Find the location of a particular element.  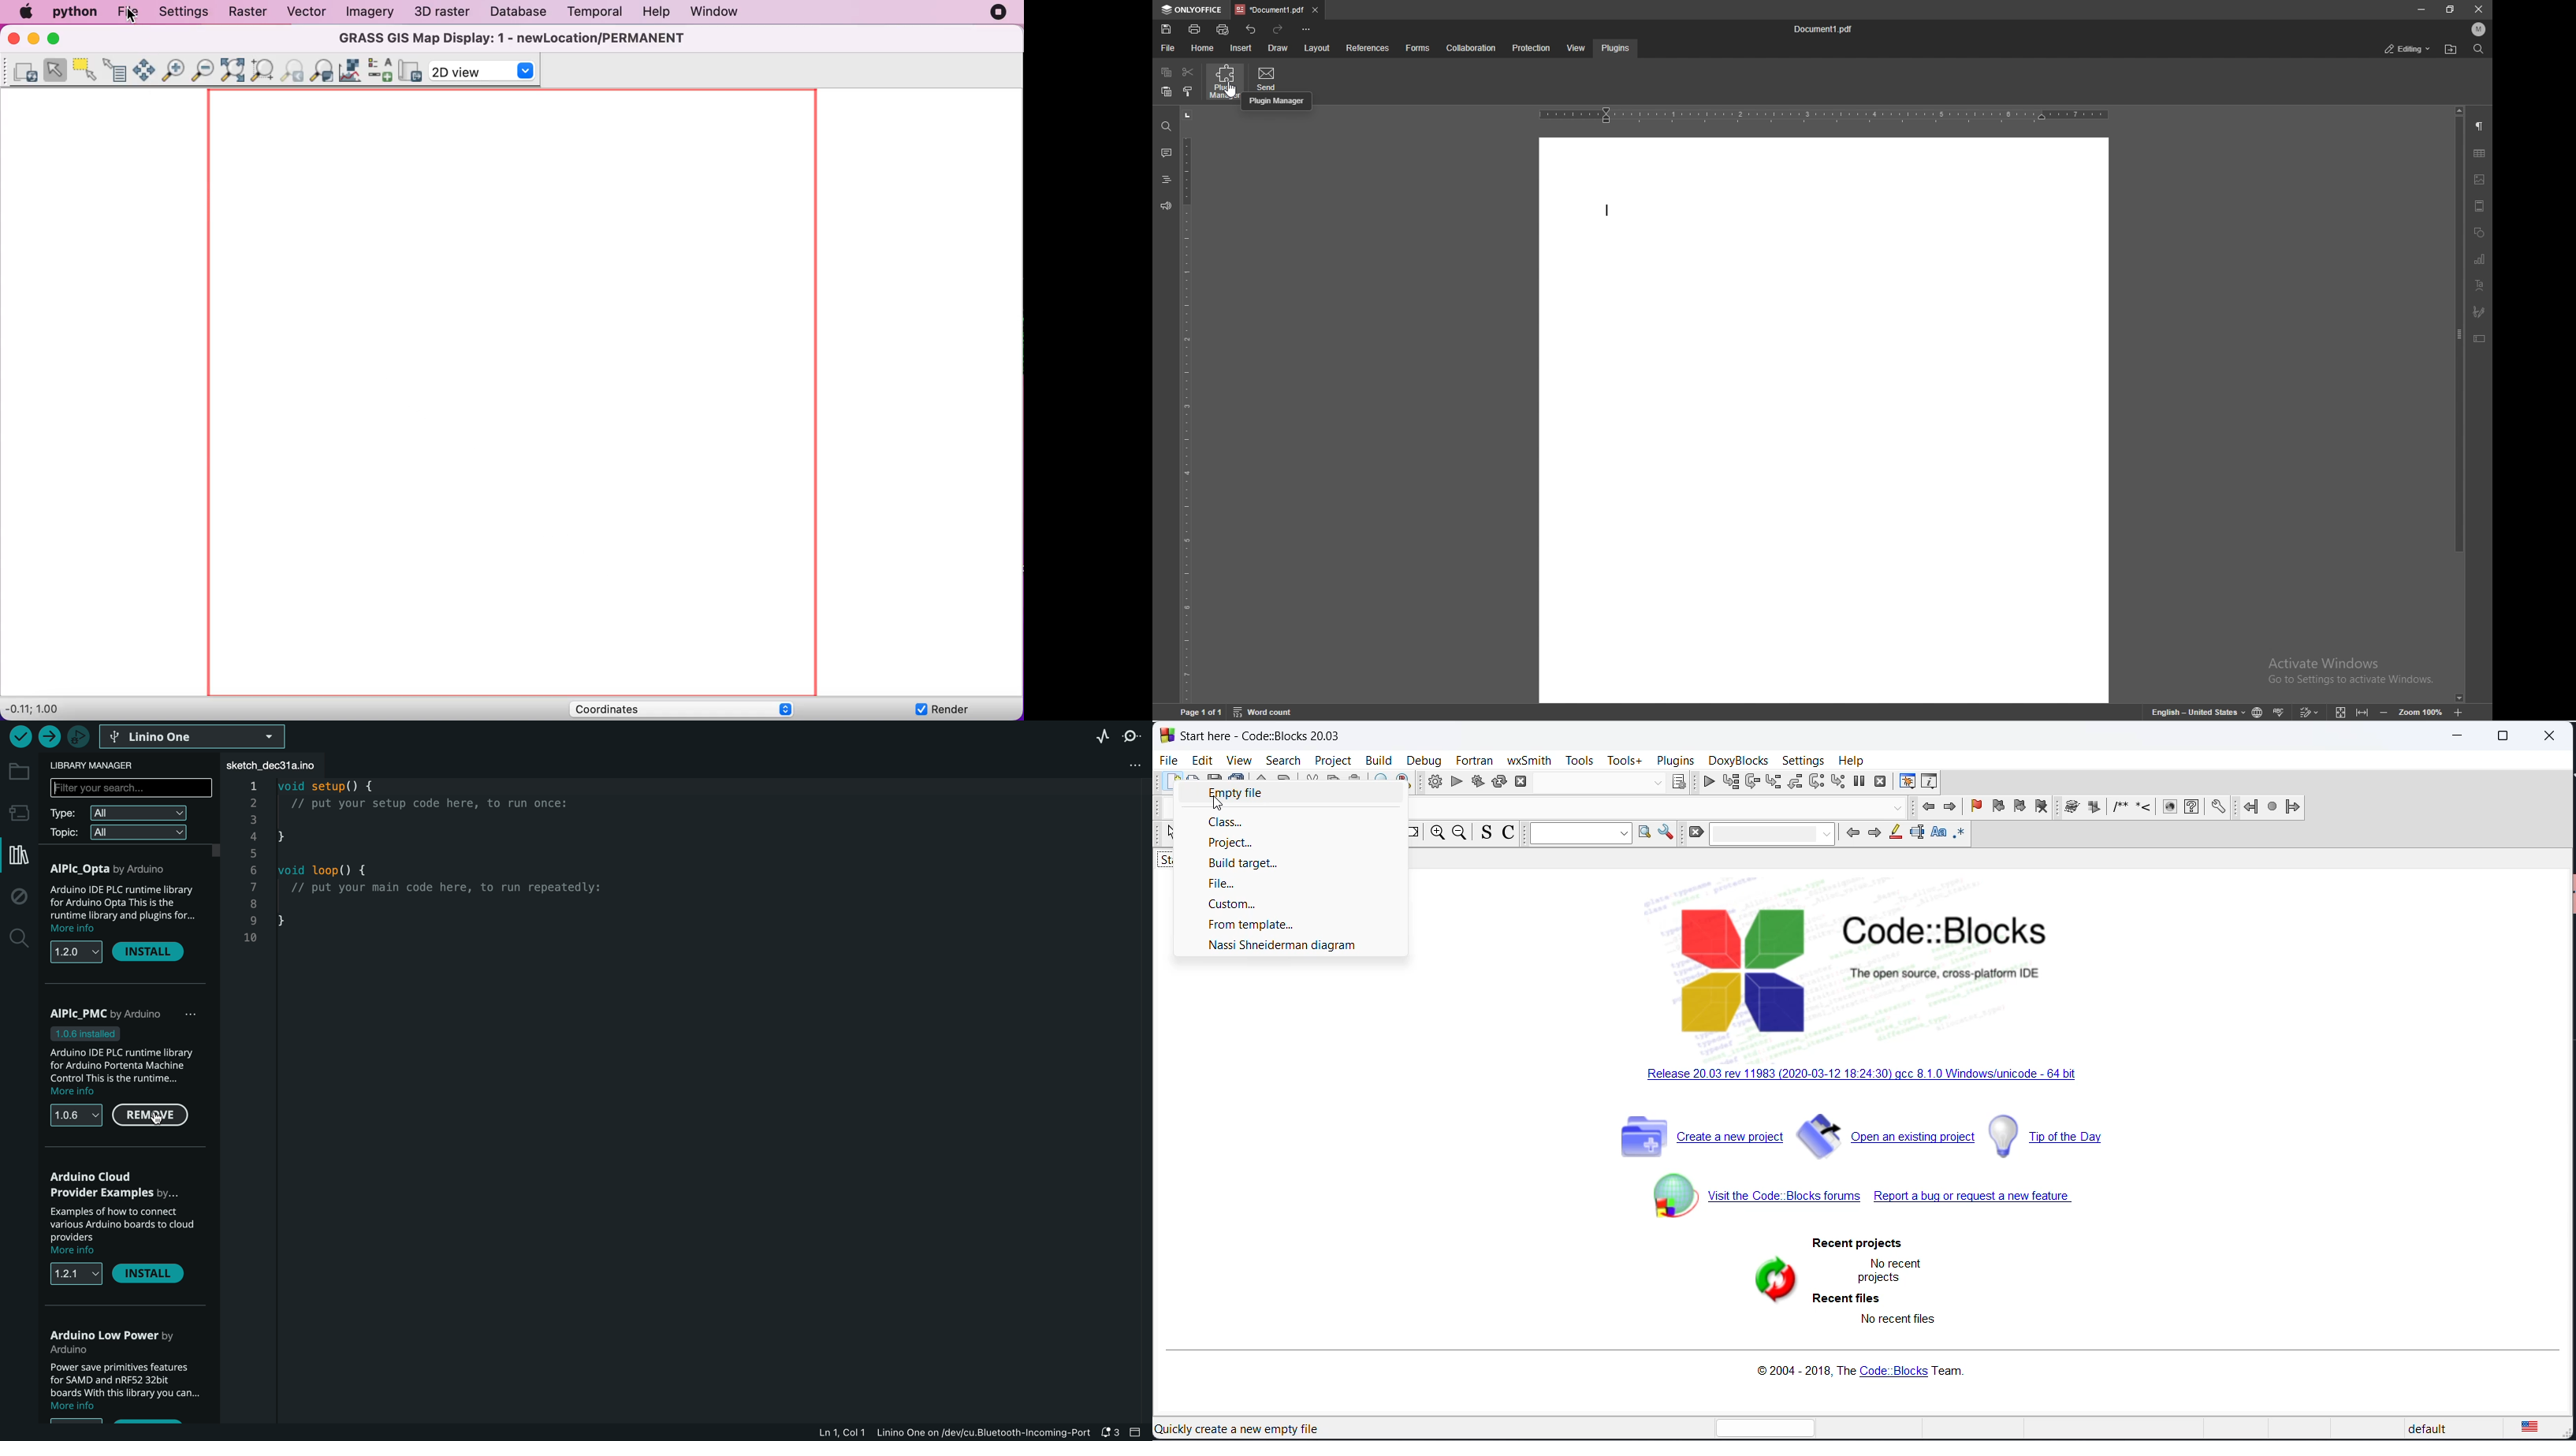

Insert comment block is located at coordinates (2121, 808).